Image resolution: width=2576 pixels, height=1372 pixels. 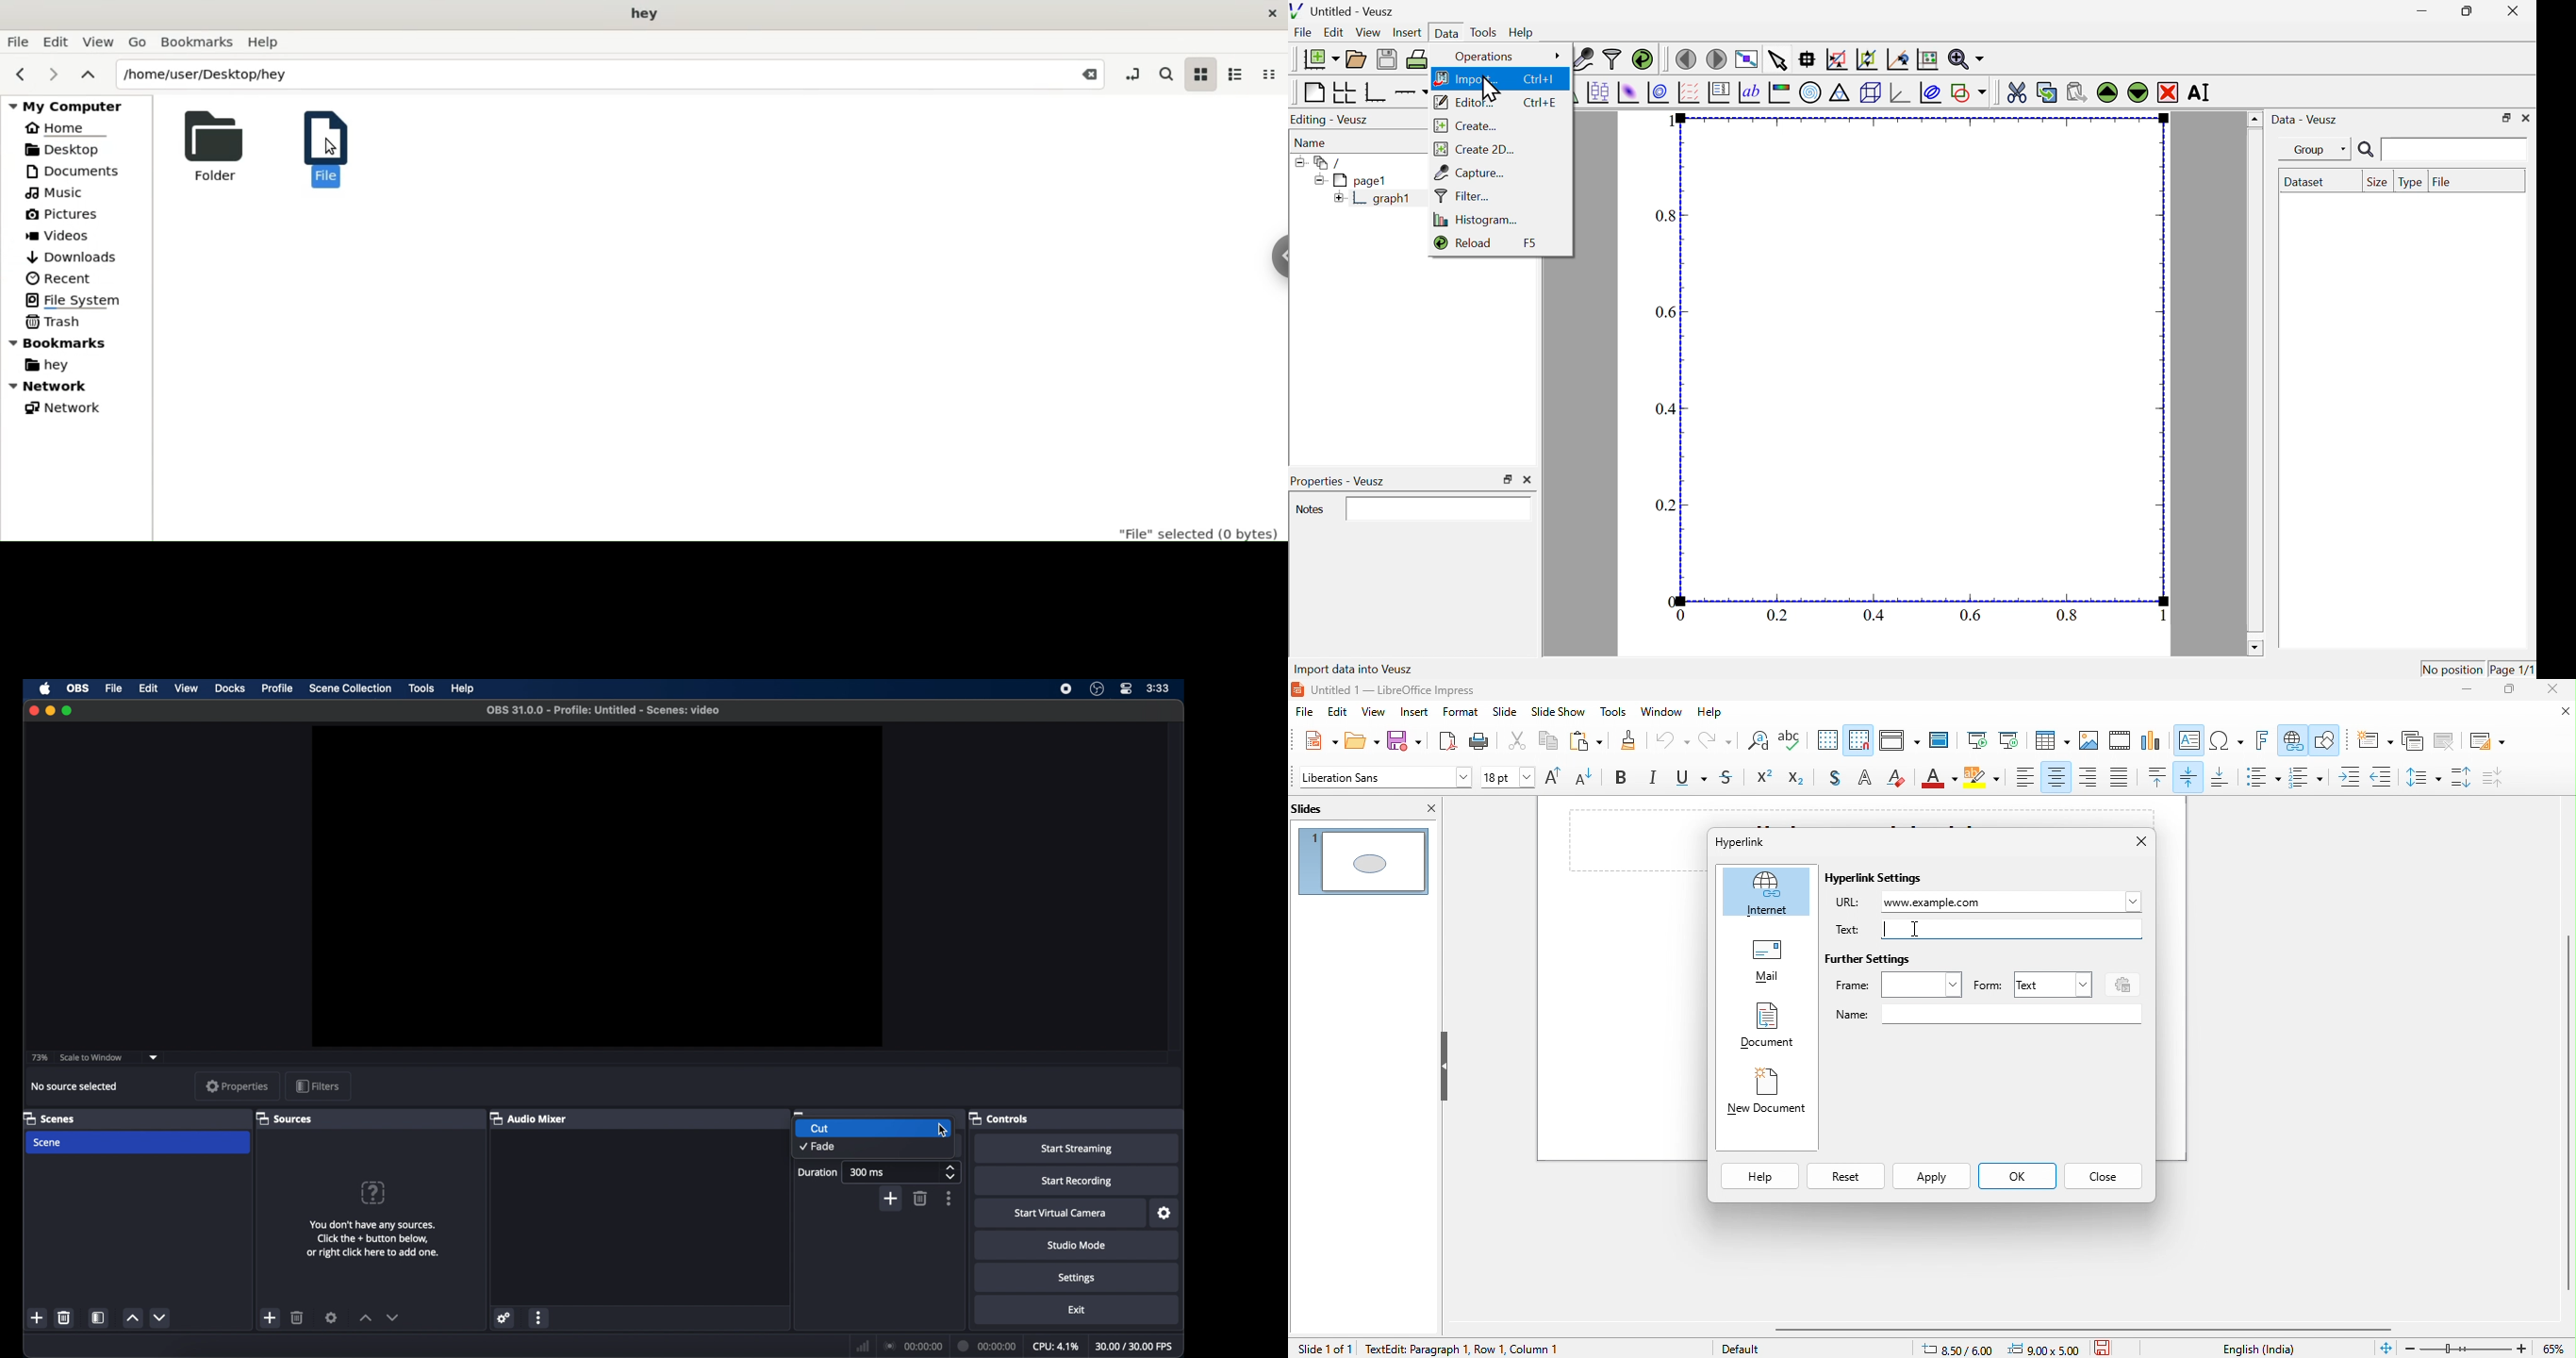 What do you see at coordinates (1887, 928) in the screenshot?
I see `typing cursor` at bounding box center [1887, 928].